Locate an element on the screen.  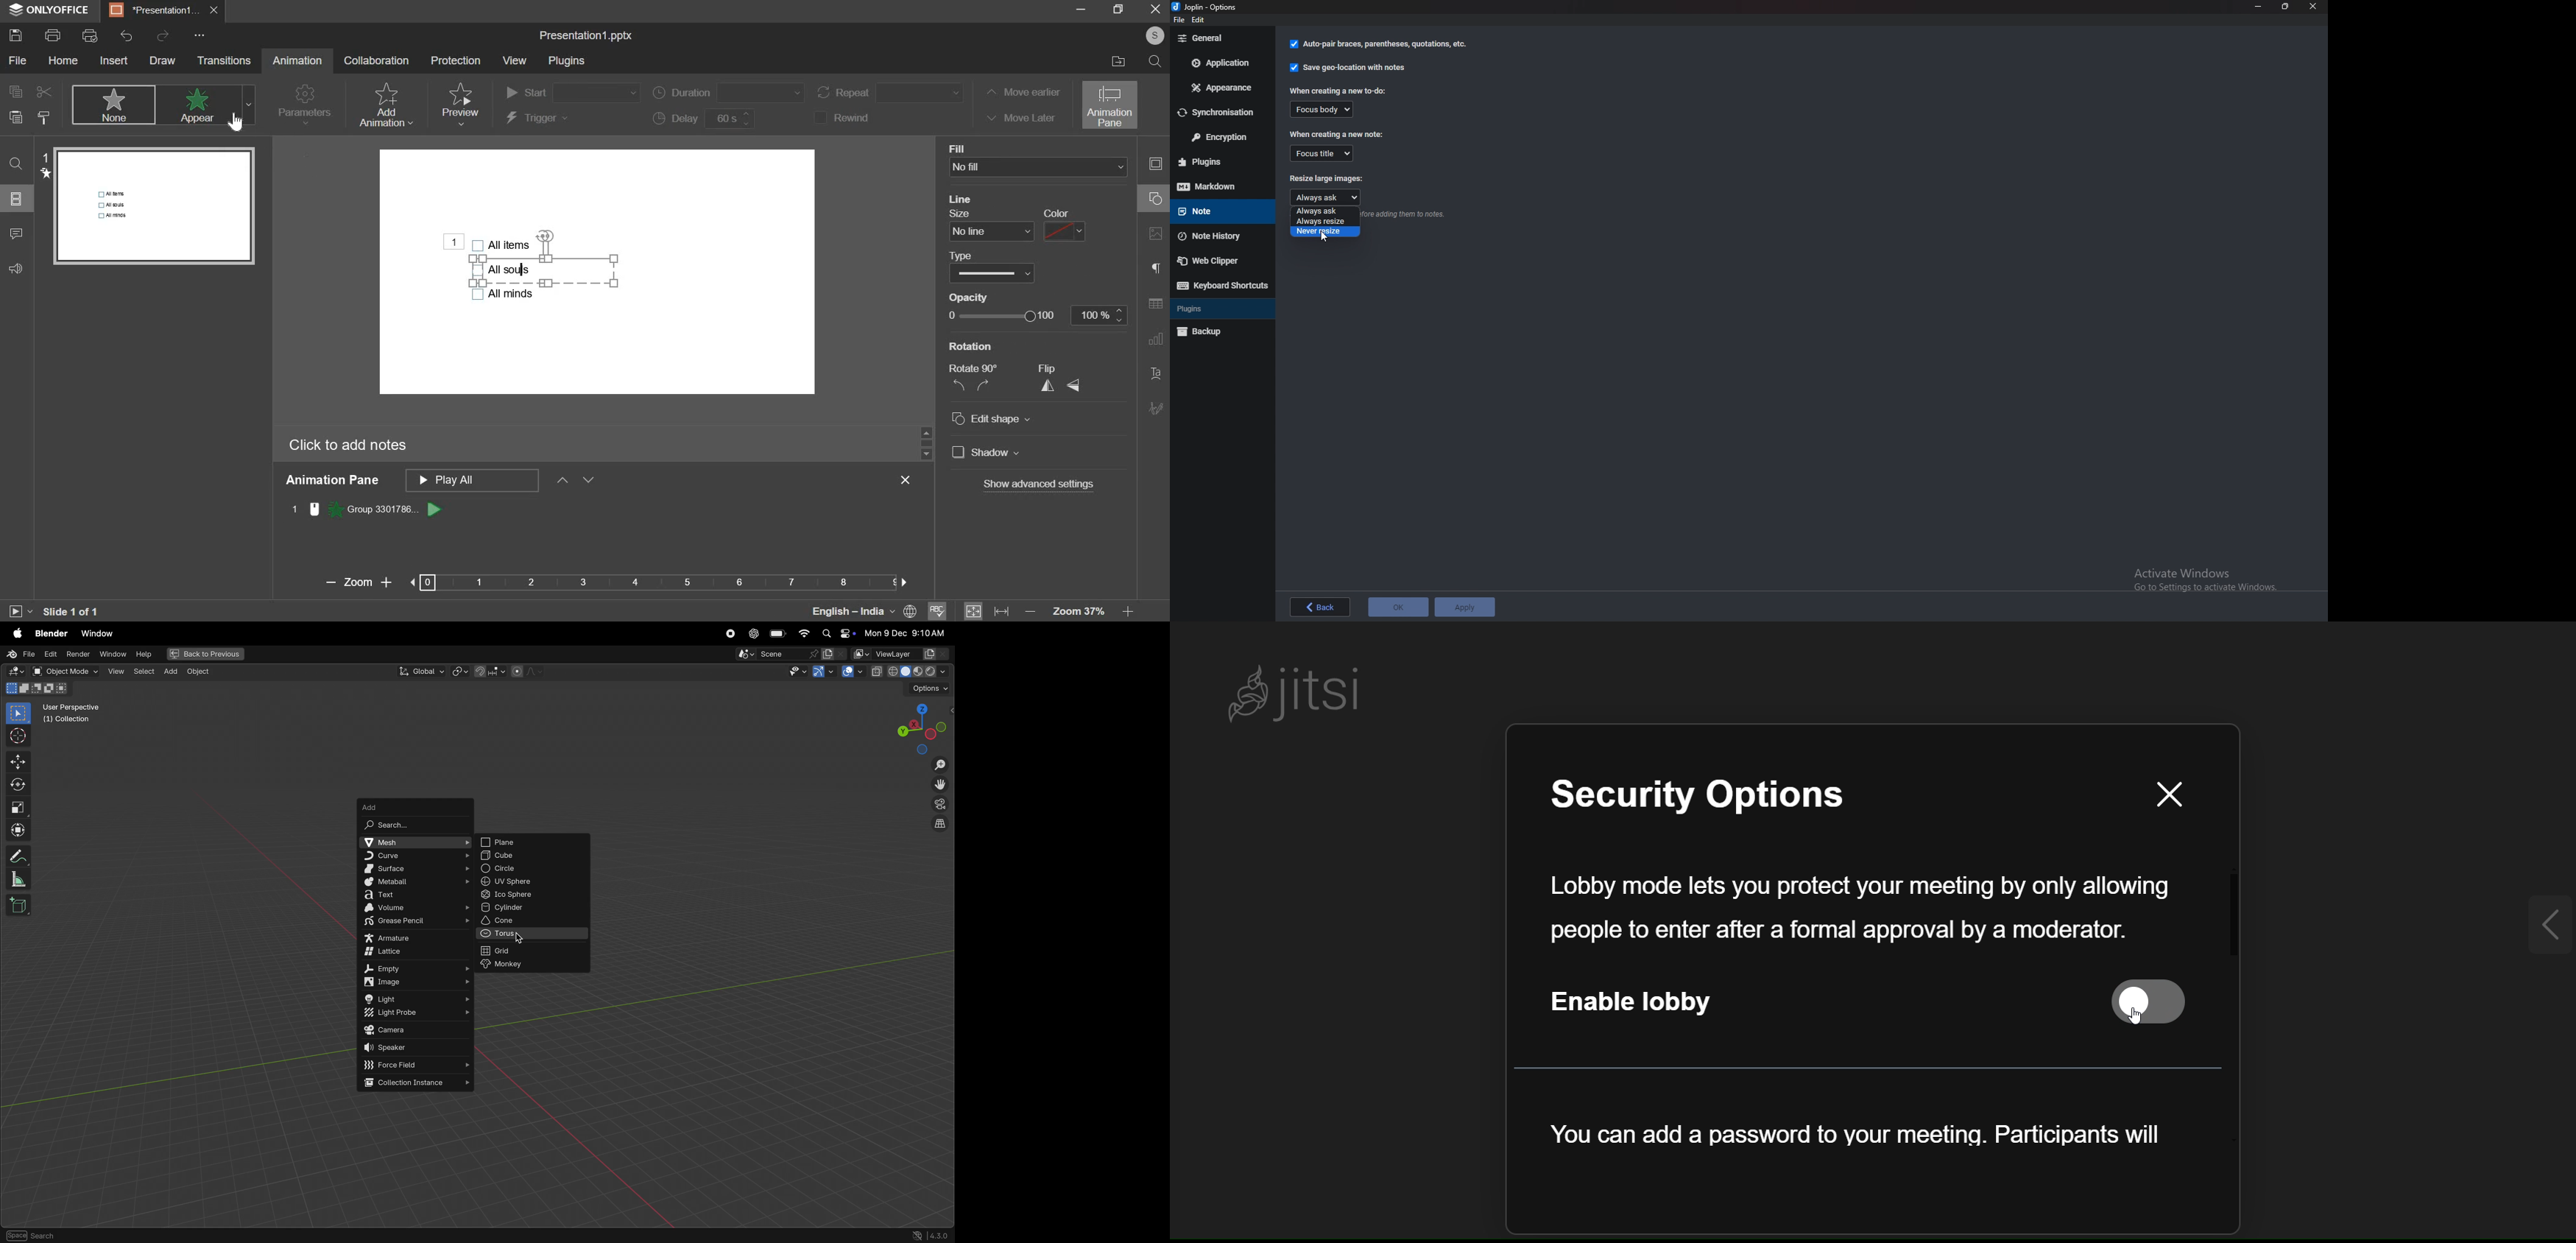
Synchronization is located at coordinates (1222, 112).